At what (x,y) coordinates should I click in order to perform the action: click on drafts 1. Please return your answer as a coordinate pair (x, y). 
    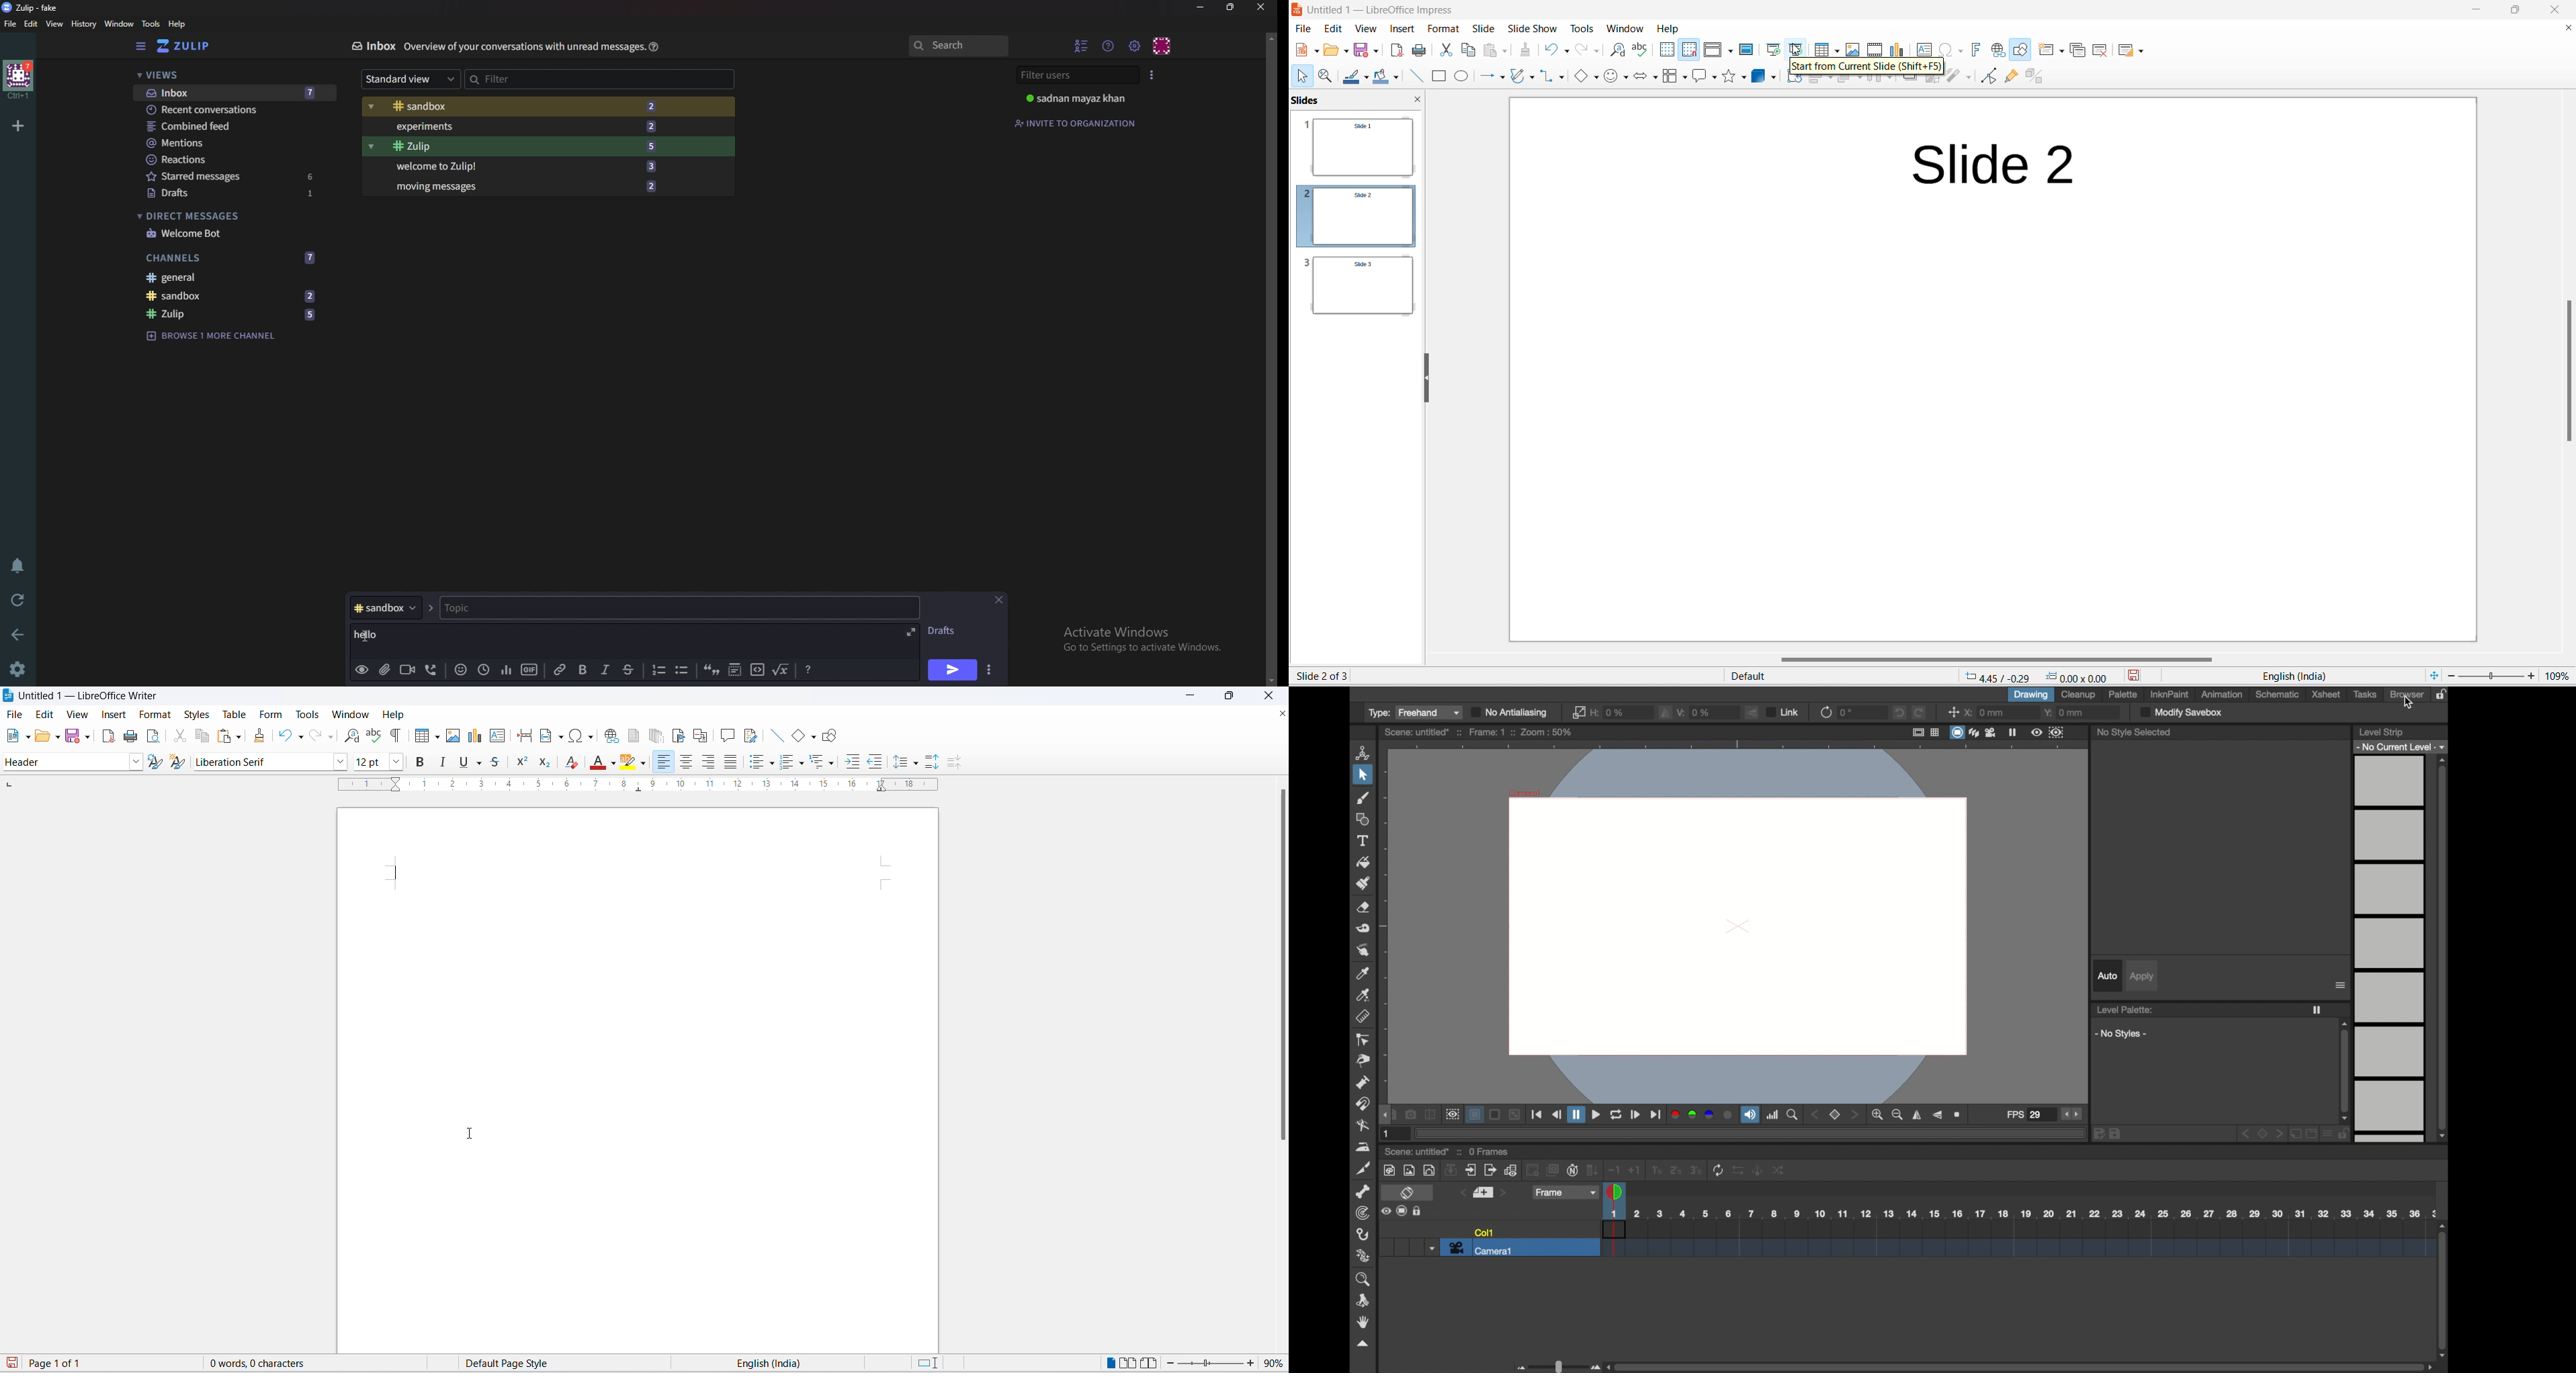
    Looking at the image, I should click on (236, 194).